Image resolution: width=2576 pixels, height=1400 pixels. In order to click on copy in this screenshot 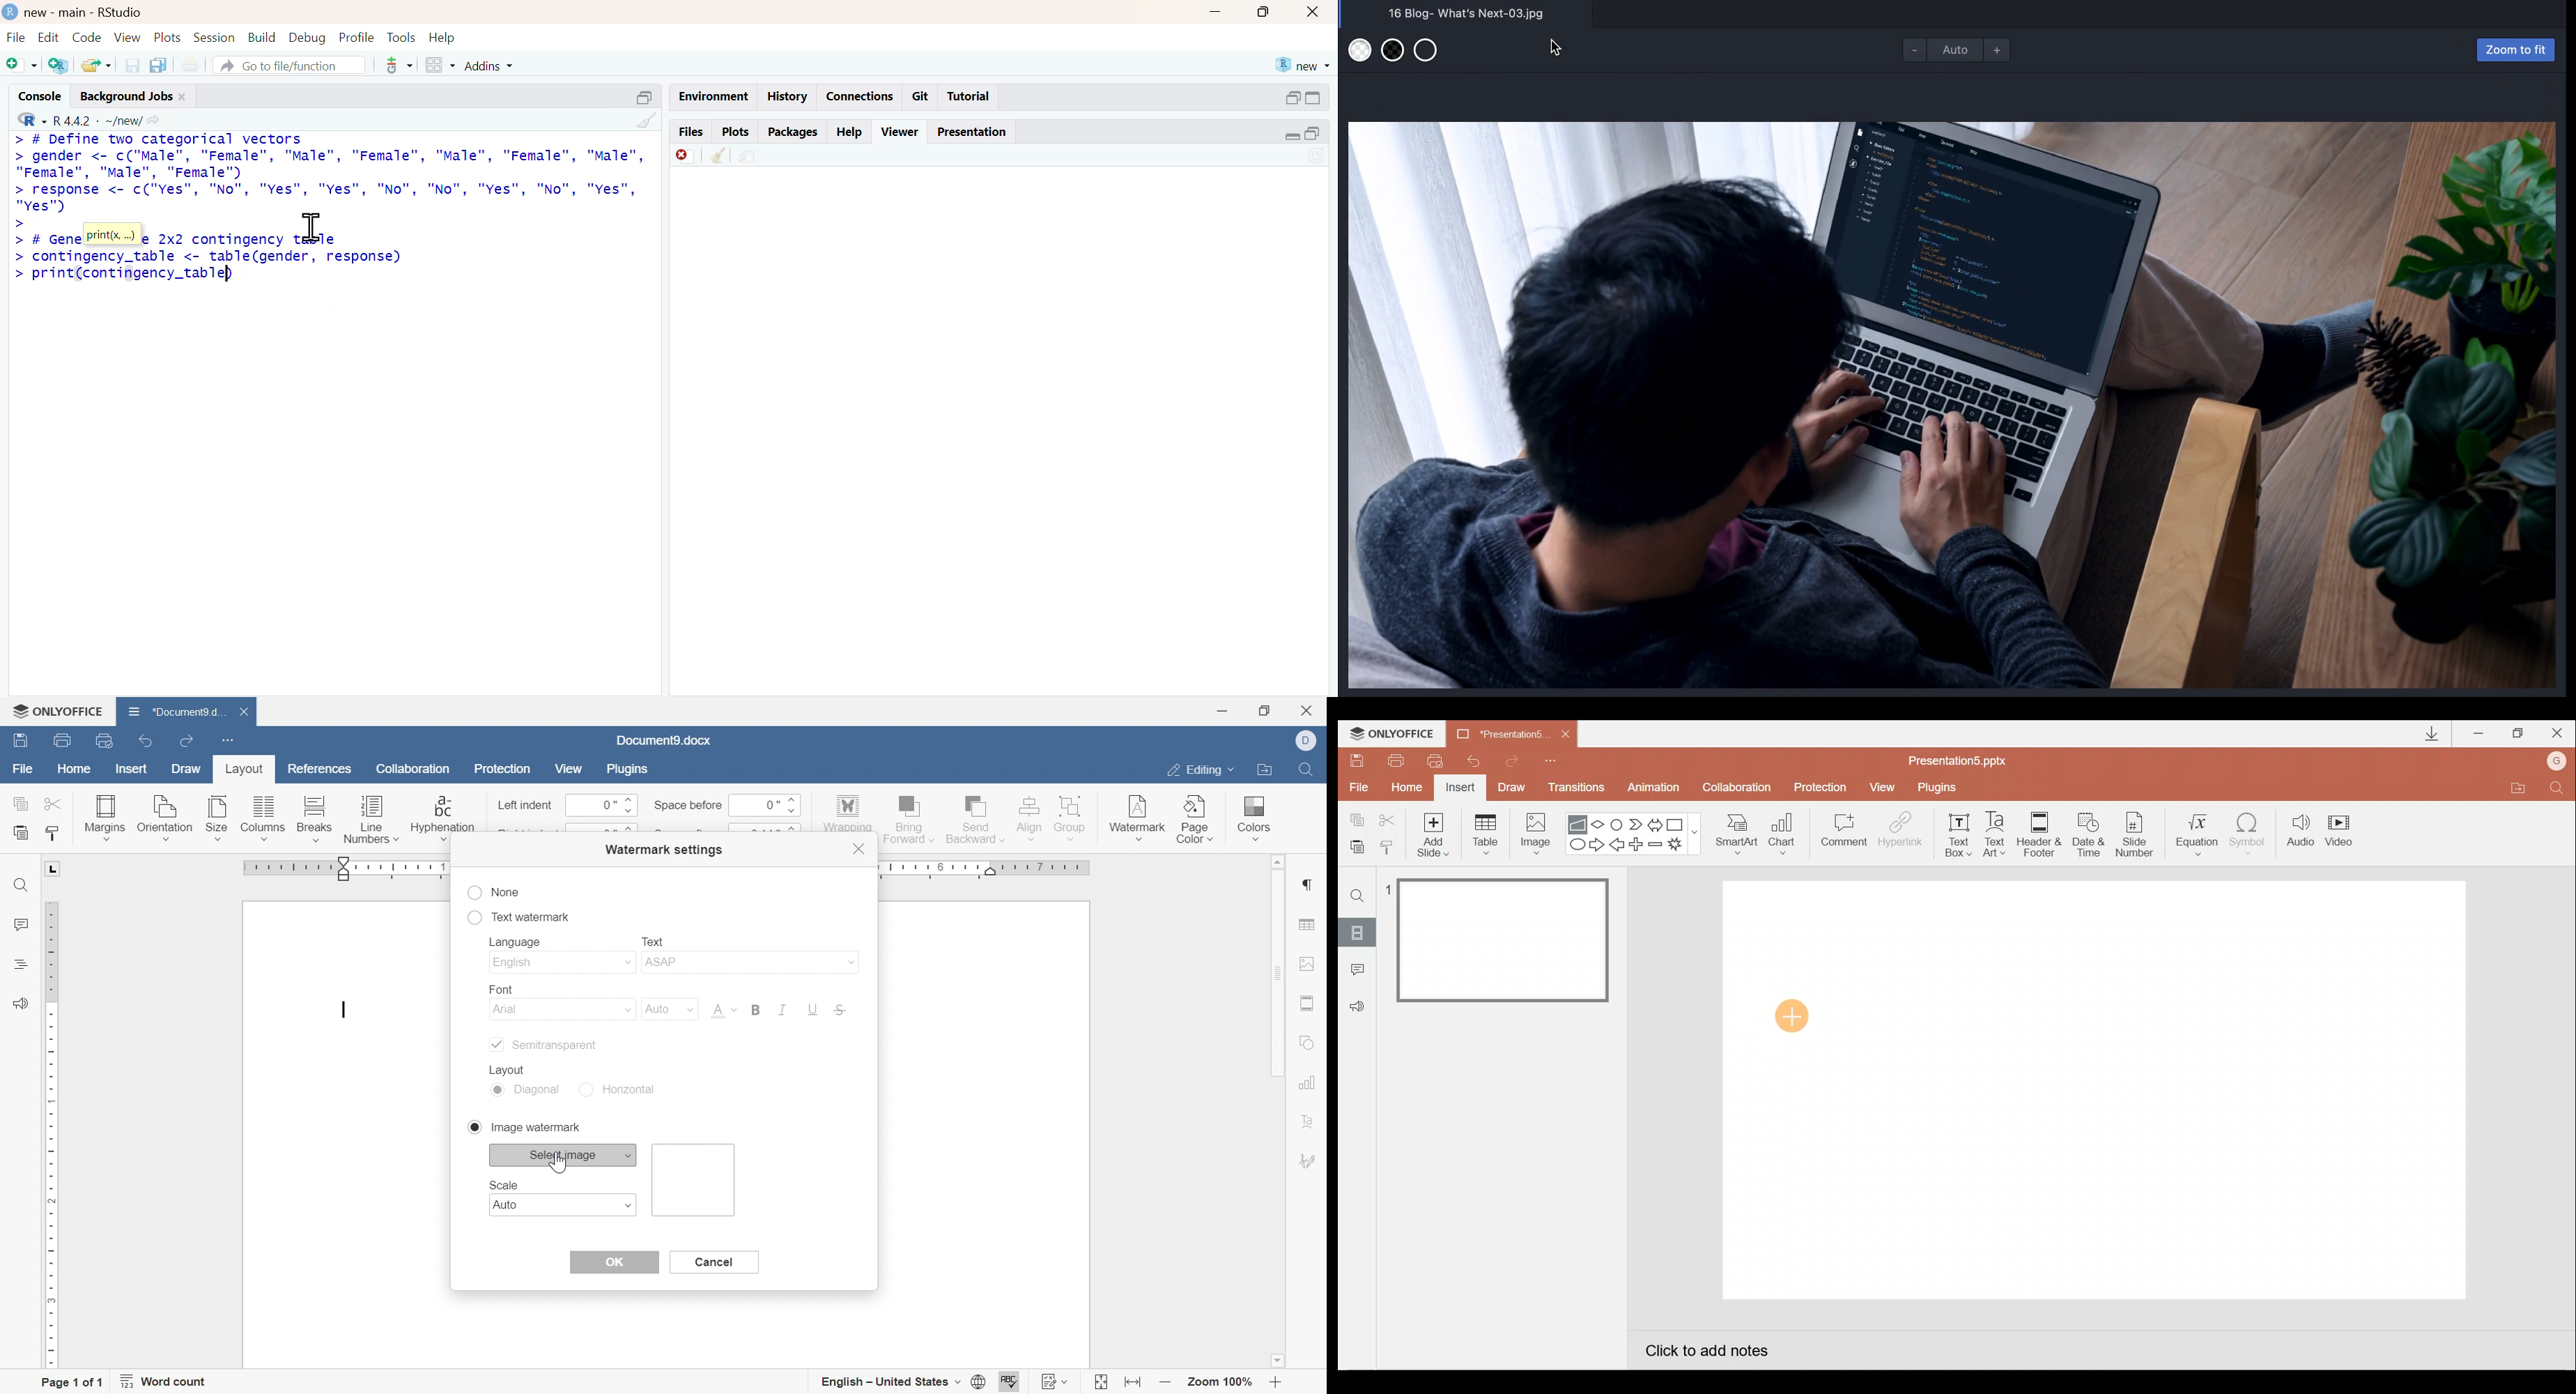, I will do `click(159, 65)`.